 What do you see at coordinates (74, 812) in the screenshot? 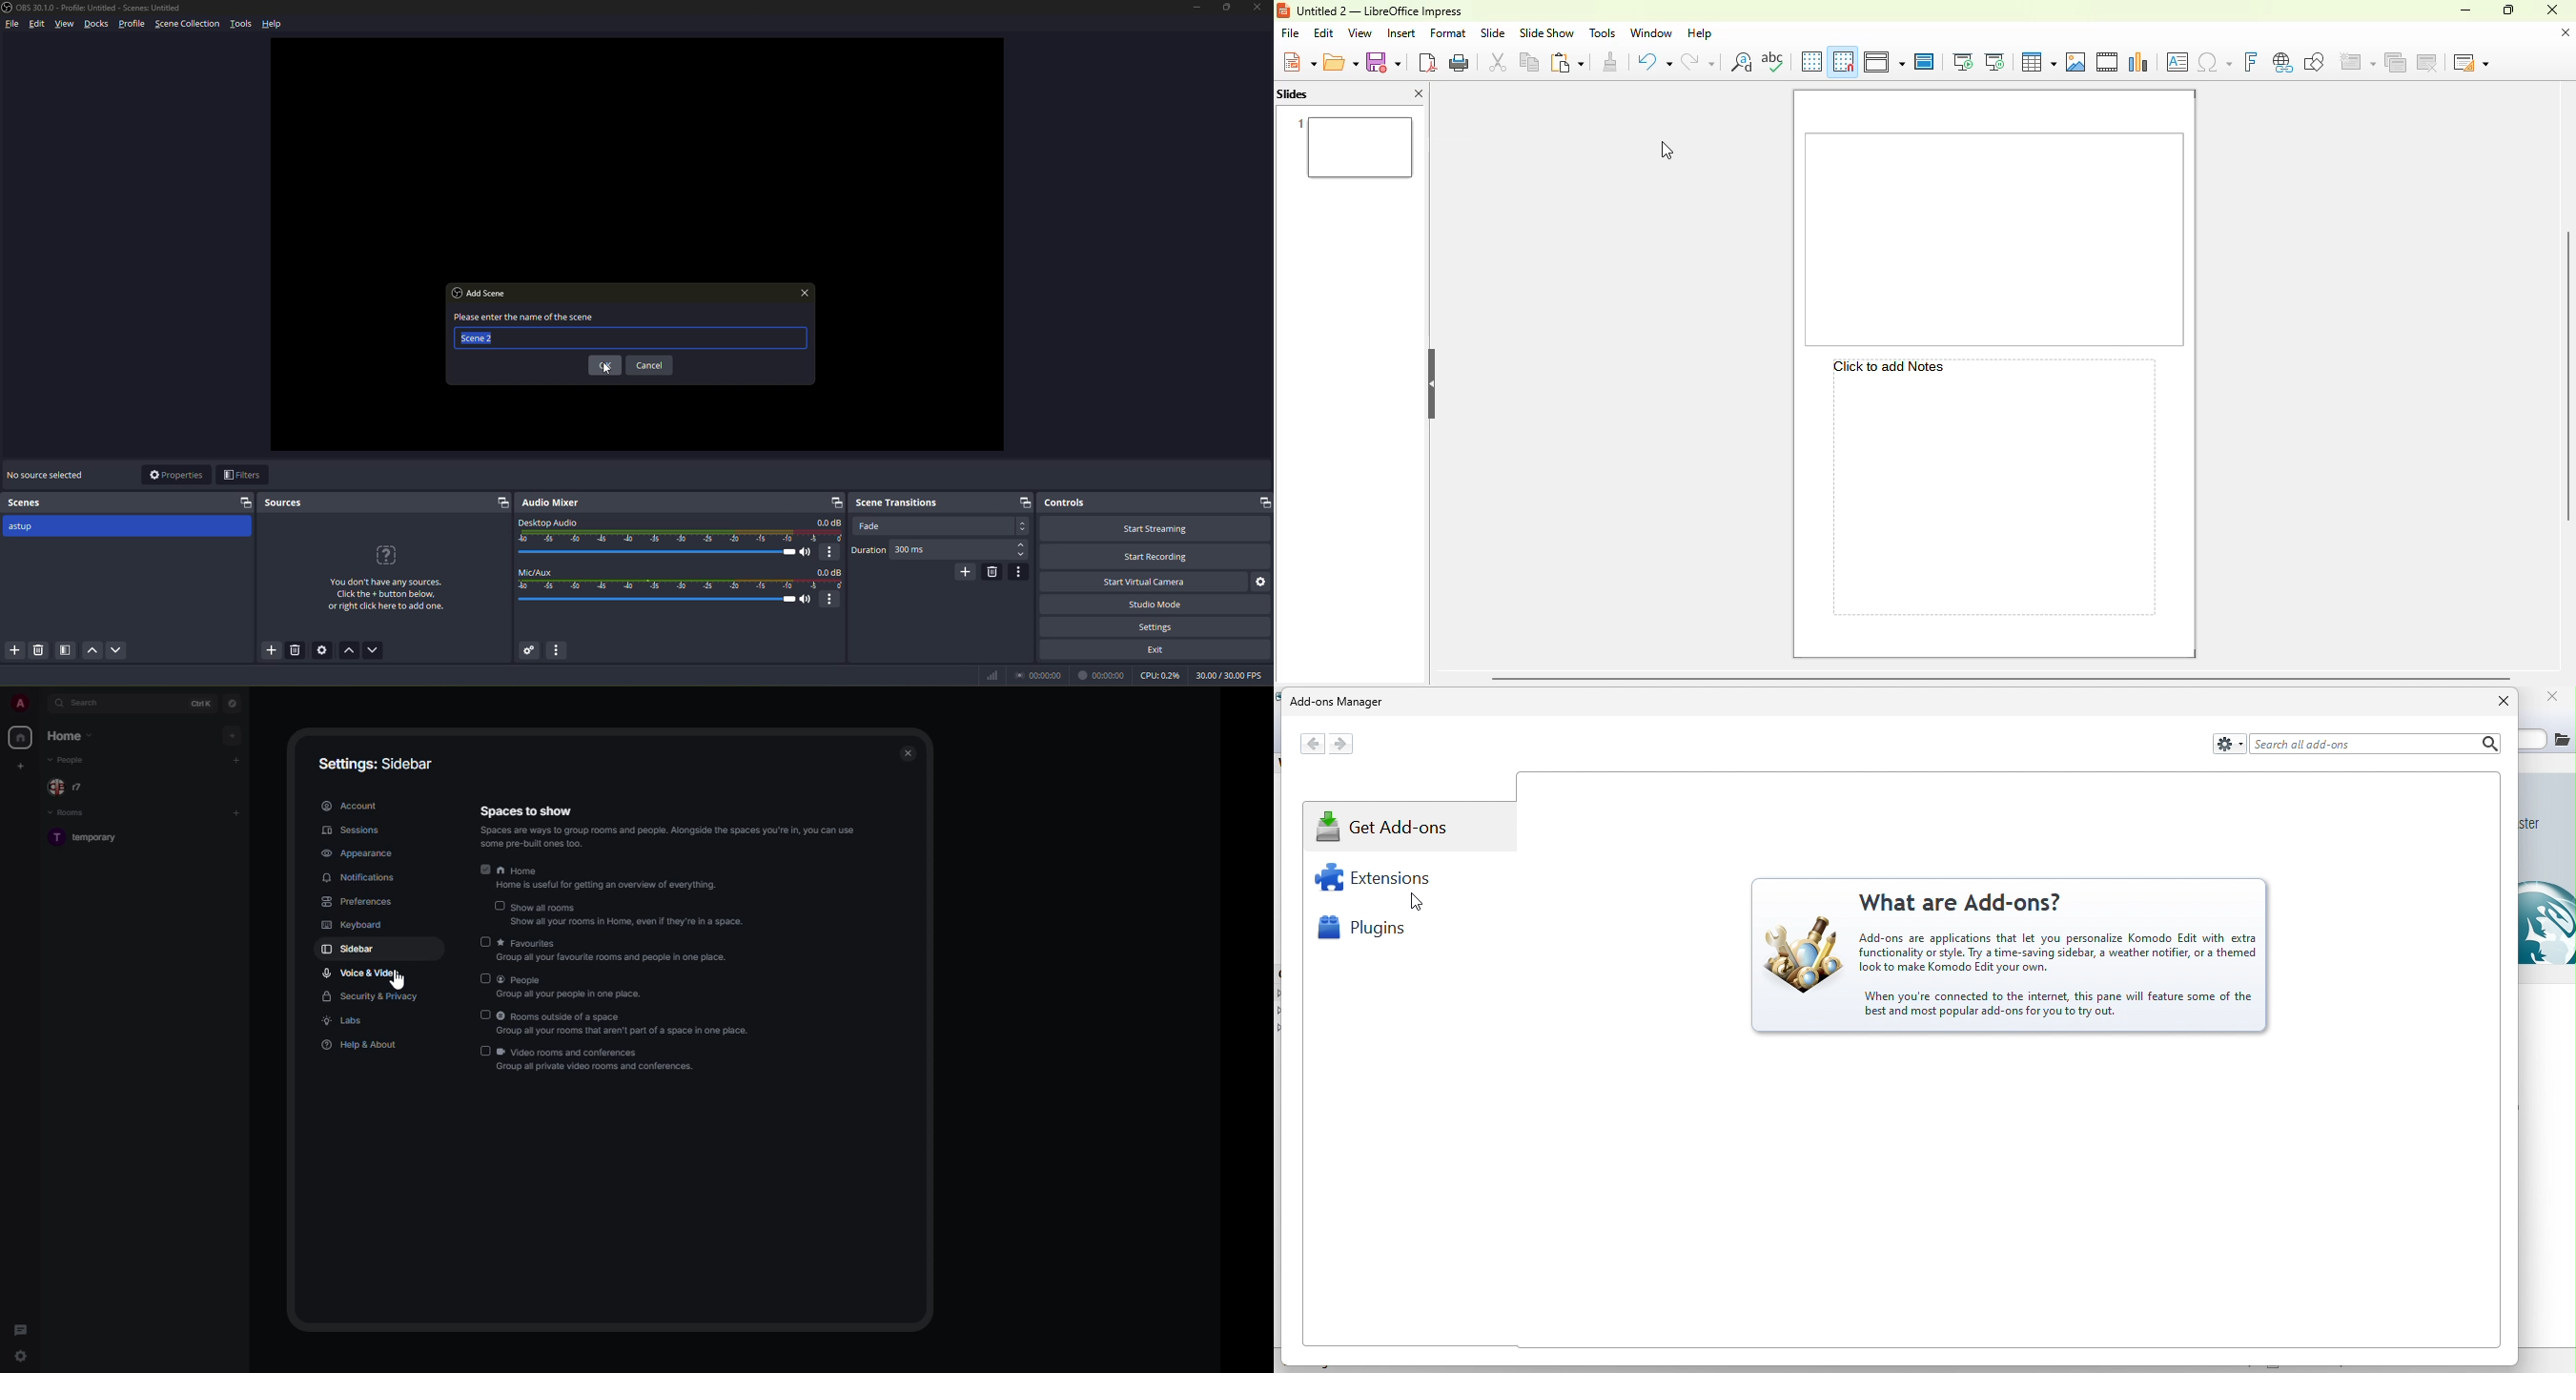
I see `rooms` at bounding box center [74, 812].